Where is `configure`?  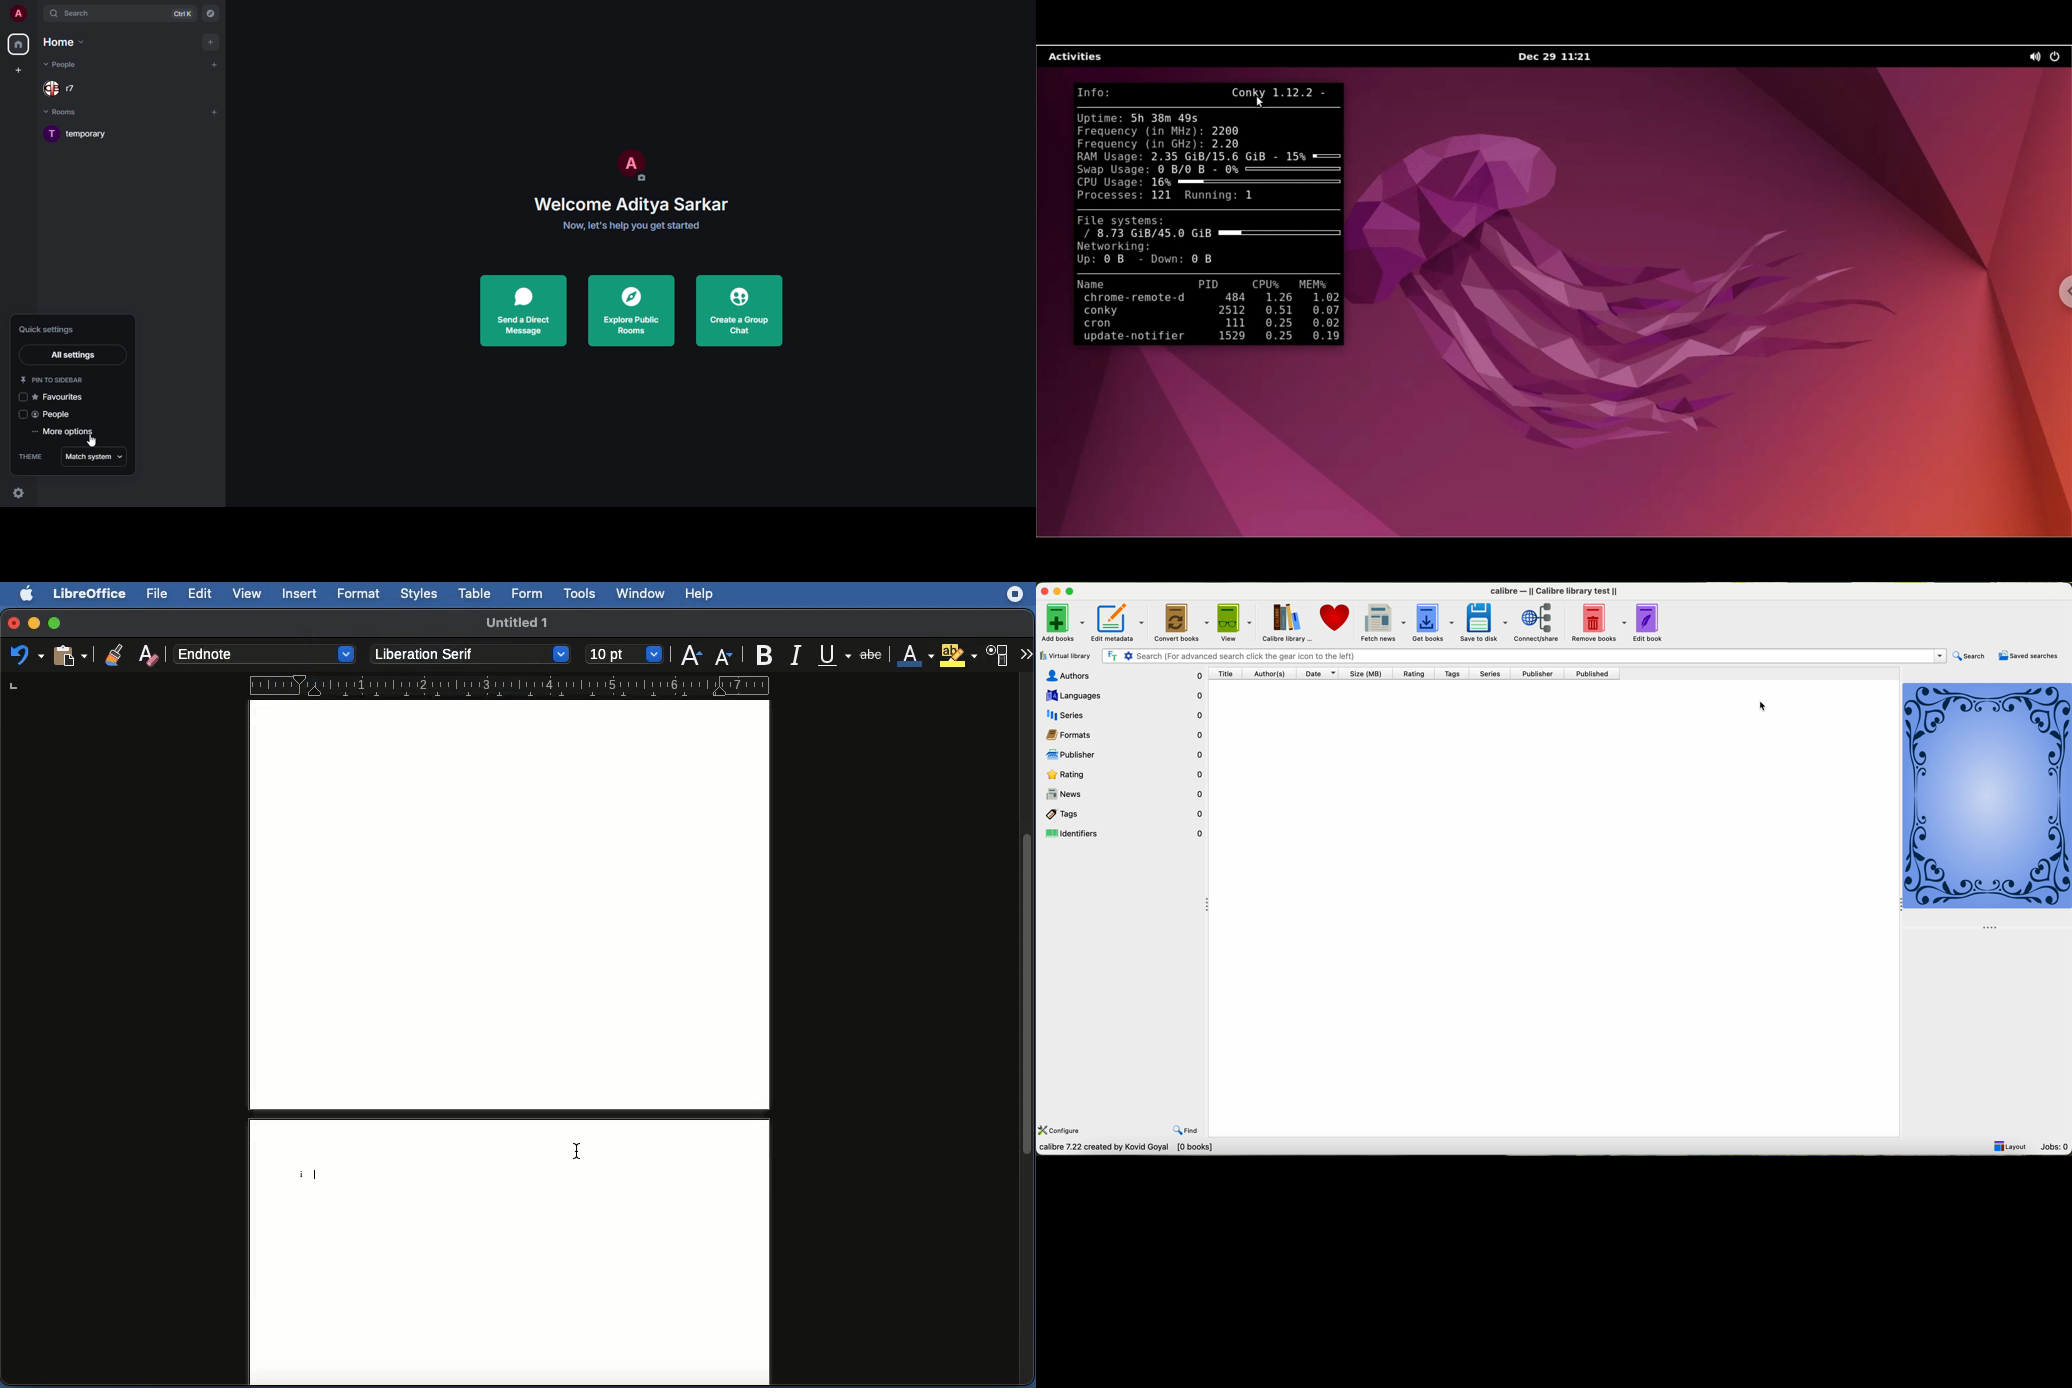 configure is located at coordinates (1061, 1130).